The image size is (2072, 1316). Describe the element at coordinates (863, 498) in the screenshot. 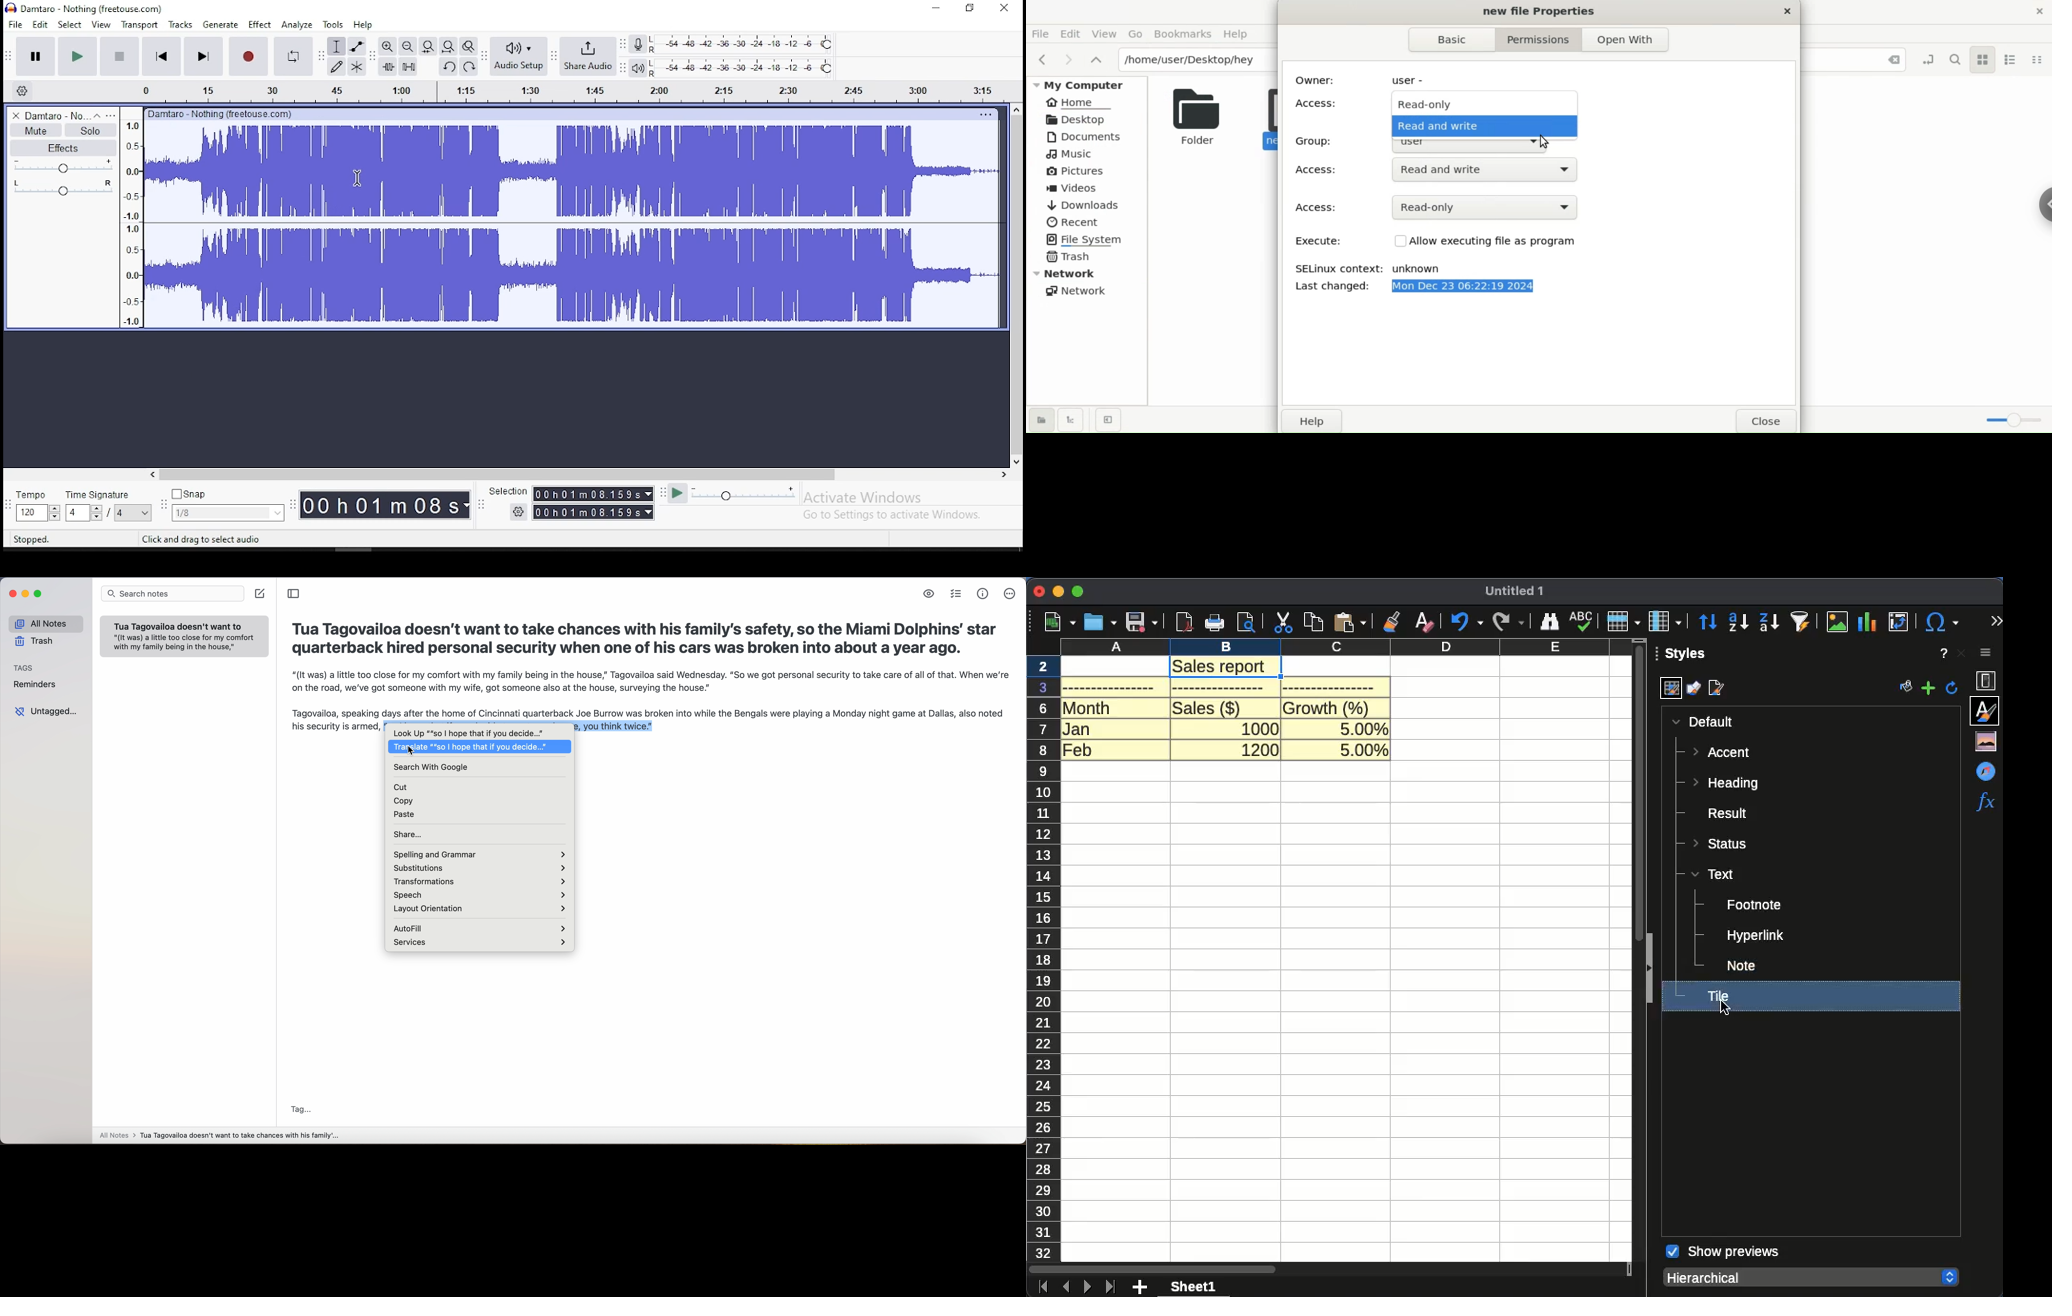

I see `Activate Windows` at that location.